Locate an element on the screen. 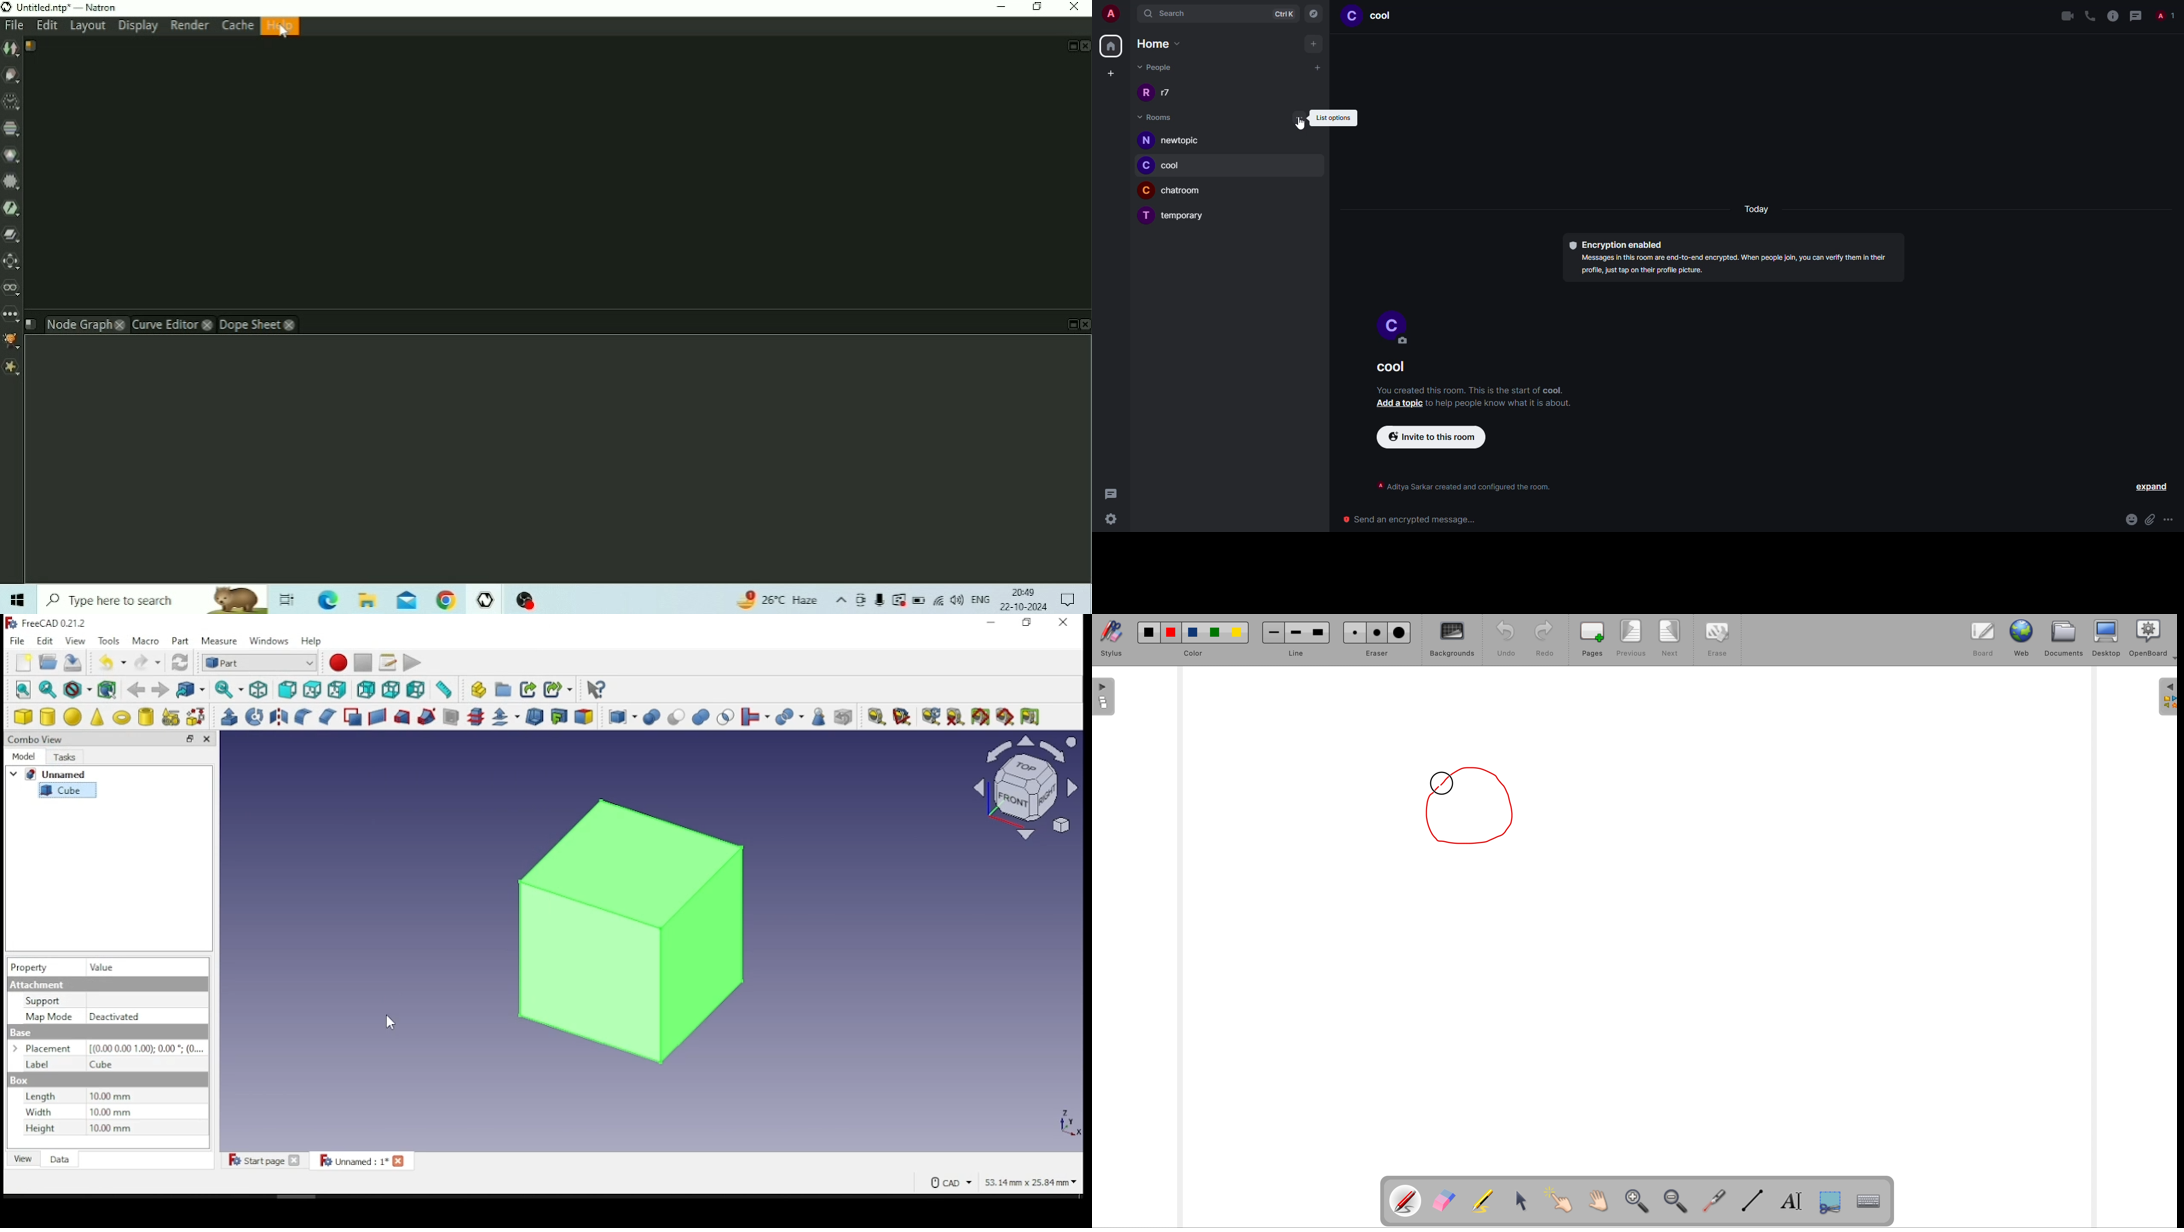 This screenshot has width=2184, height=1232. edit is located at coordinates (46, 641).